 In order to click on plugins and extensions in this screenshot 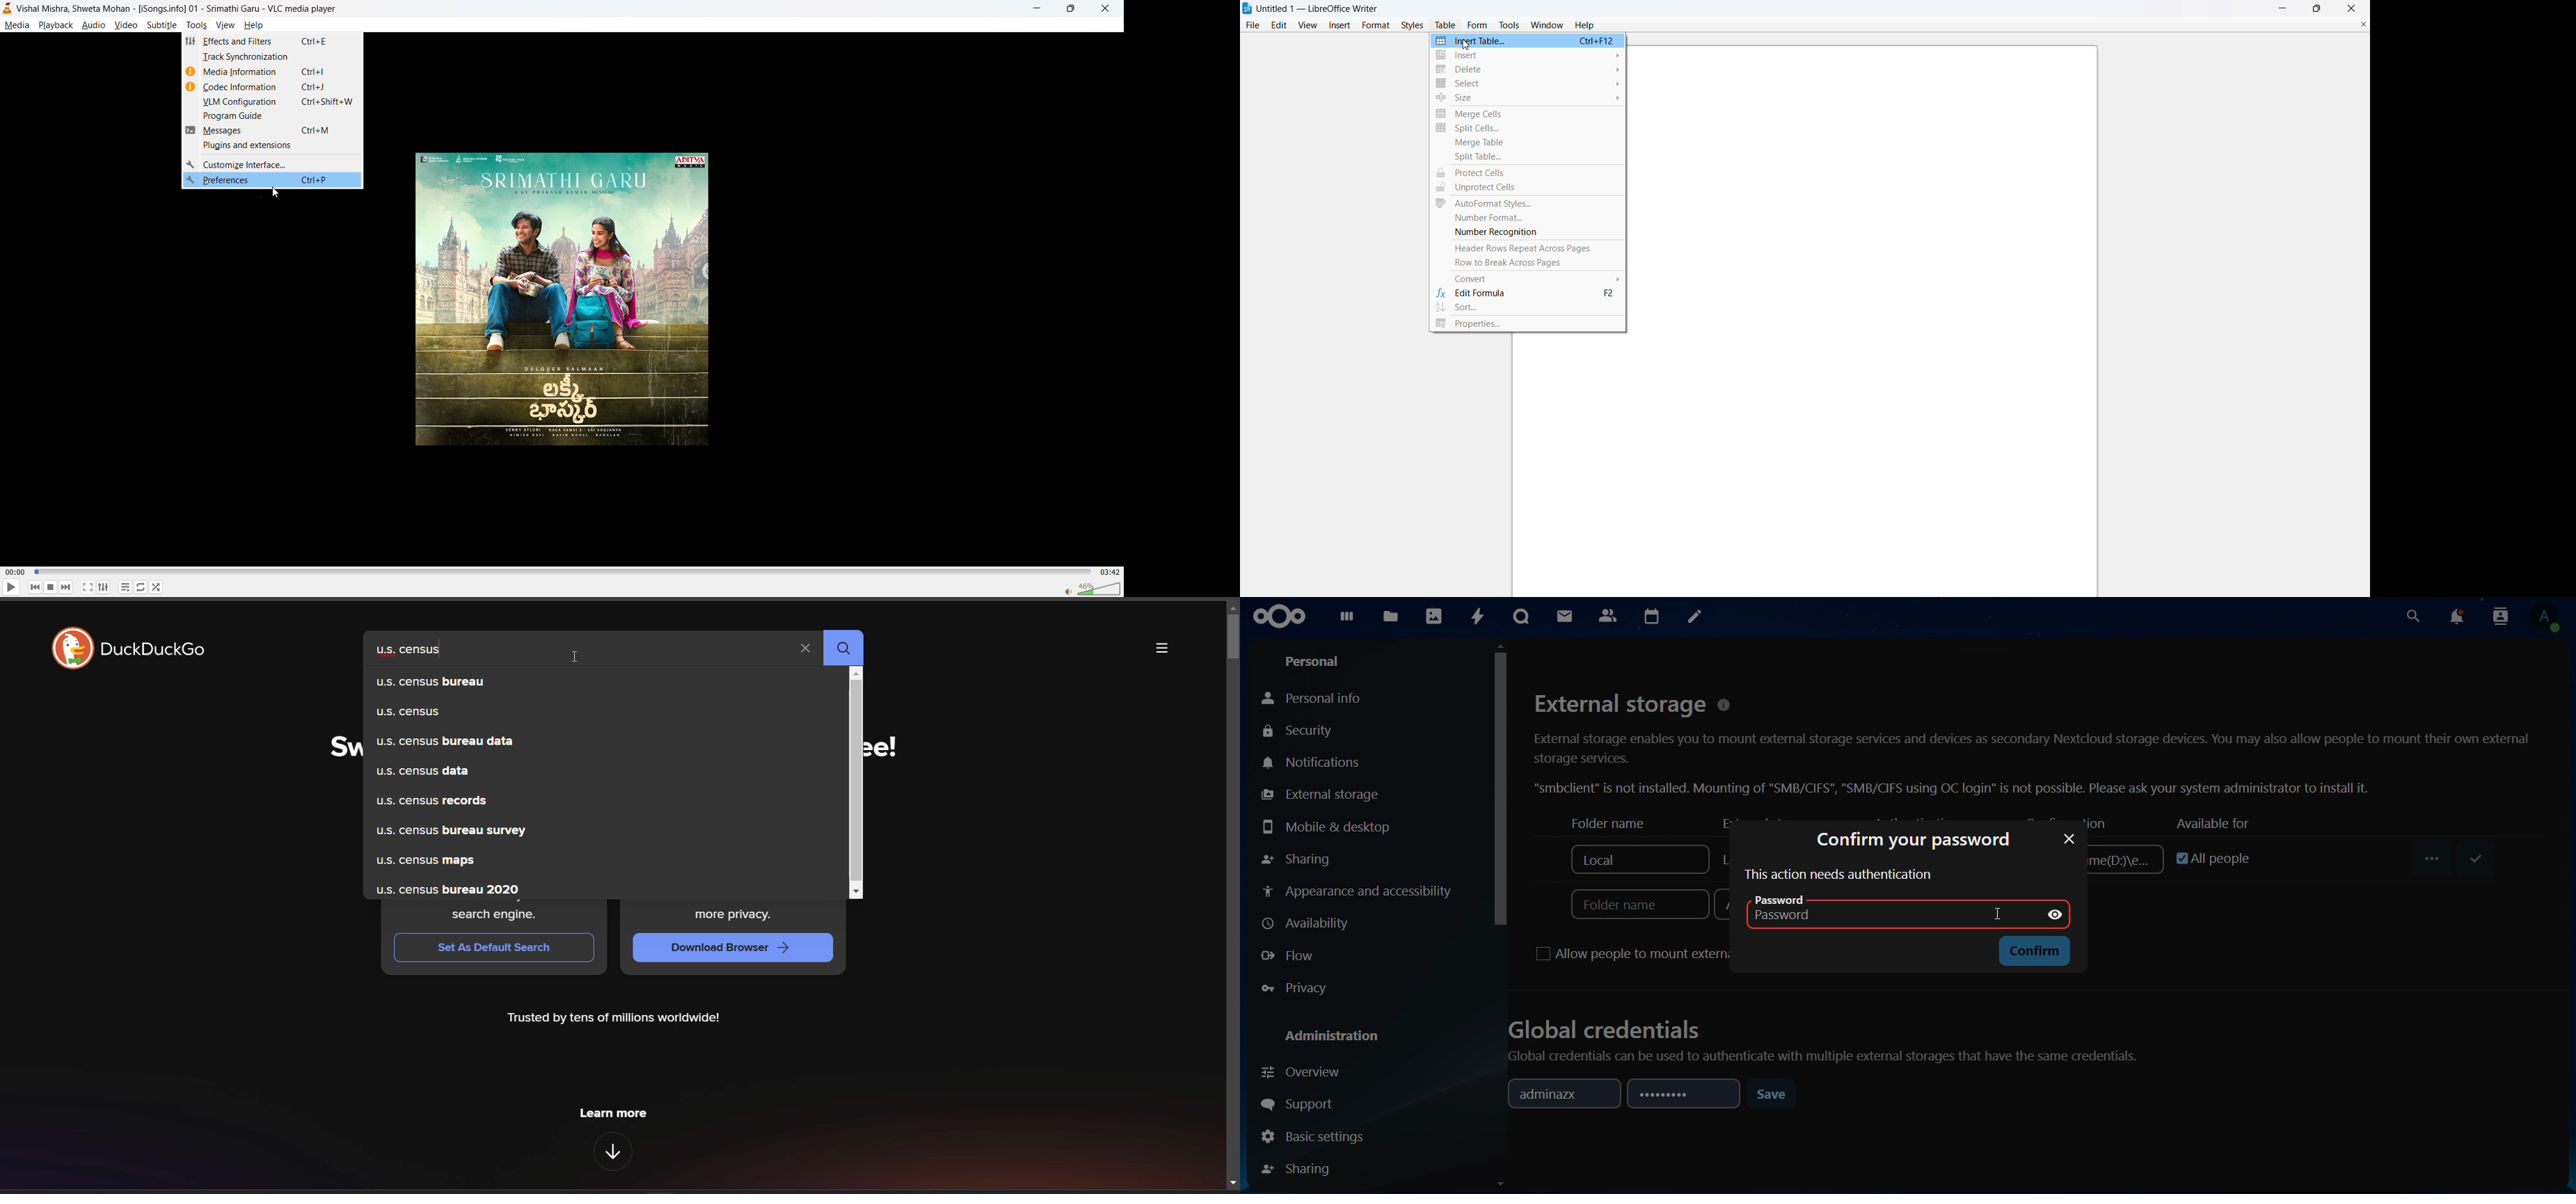, I will do `click(245, 146)`.